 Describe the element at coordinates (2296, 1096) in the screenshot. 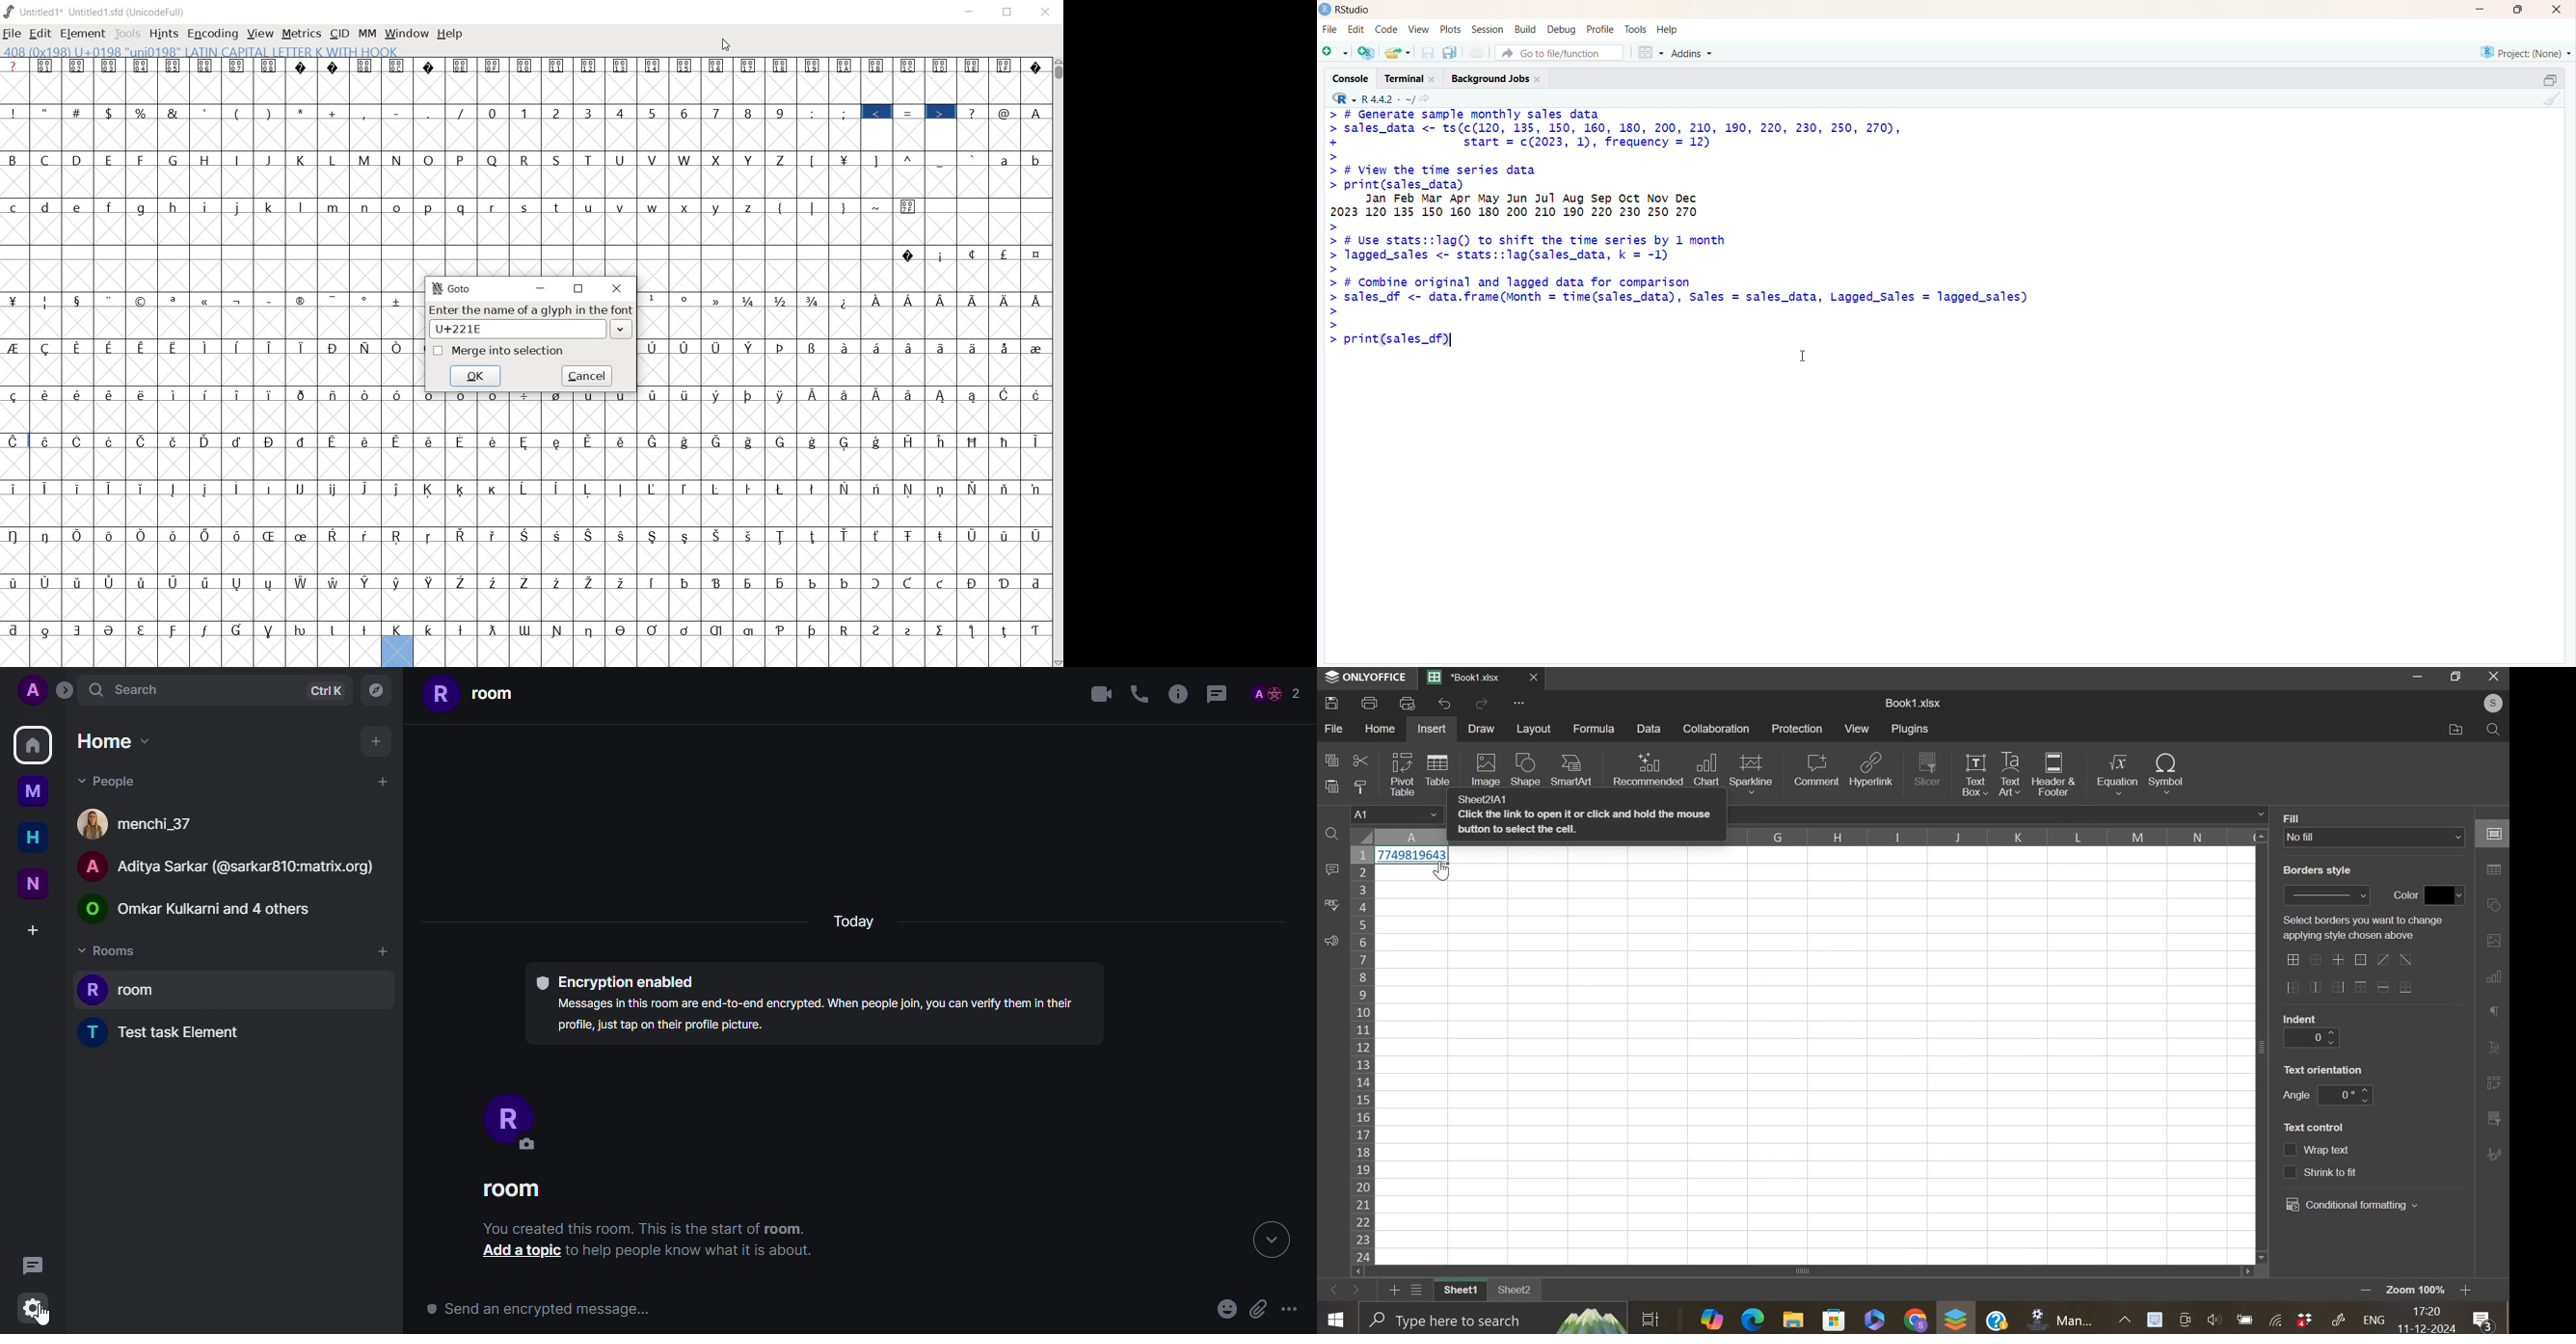

I see `text` at that location.